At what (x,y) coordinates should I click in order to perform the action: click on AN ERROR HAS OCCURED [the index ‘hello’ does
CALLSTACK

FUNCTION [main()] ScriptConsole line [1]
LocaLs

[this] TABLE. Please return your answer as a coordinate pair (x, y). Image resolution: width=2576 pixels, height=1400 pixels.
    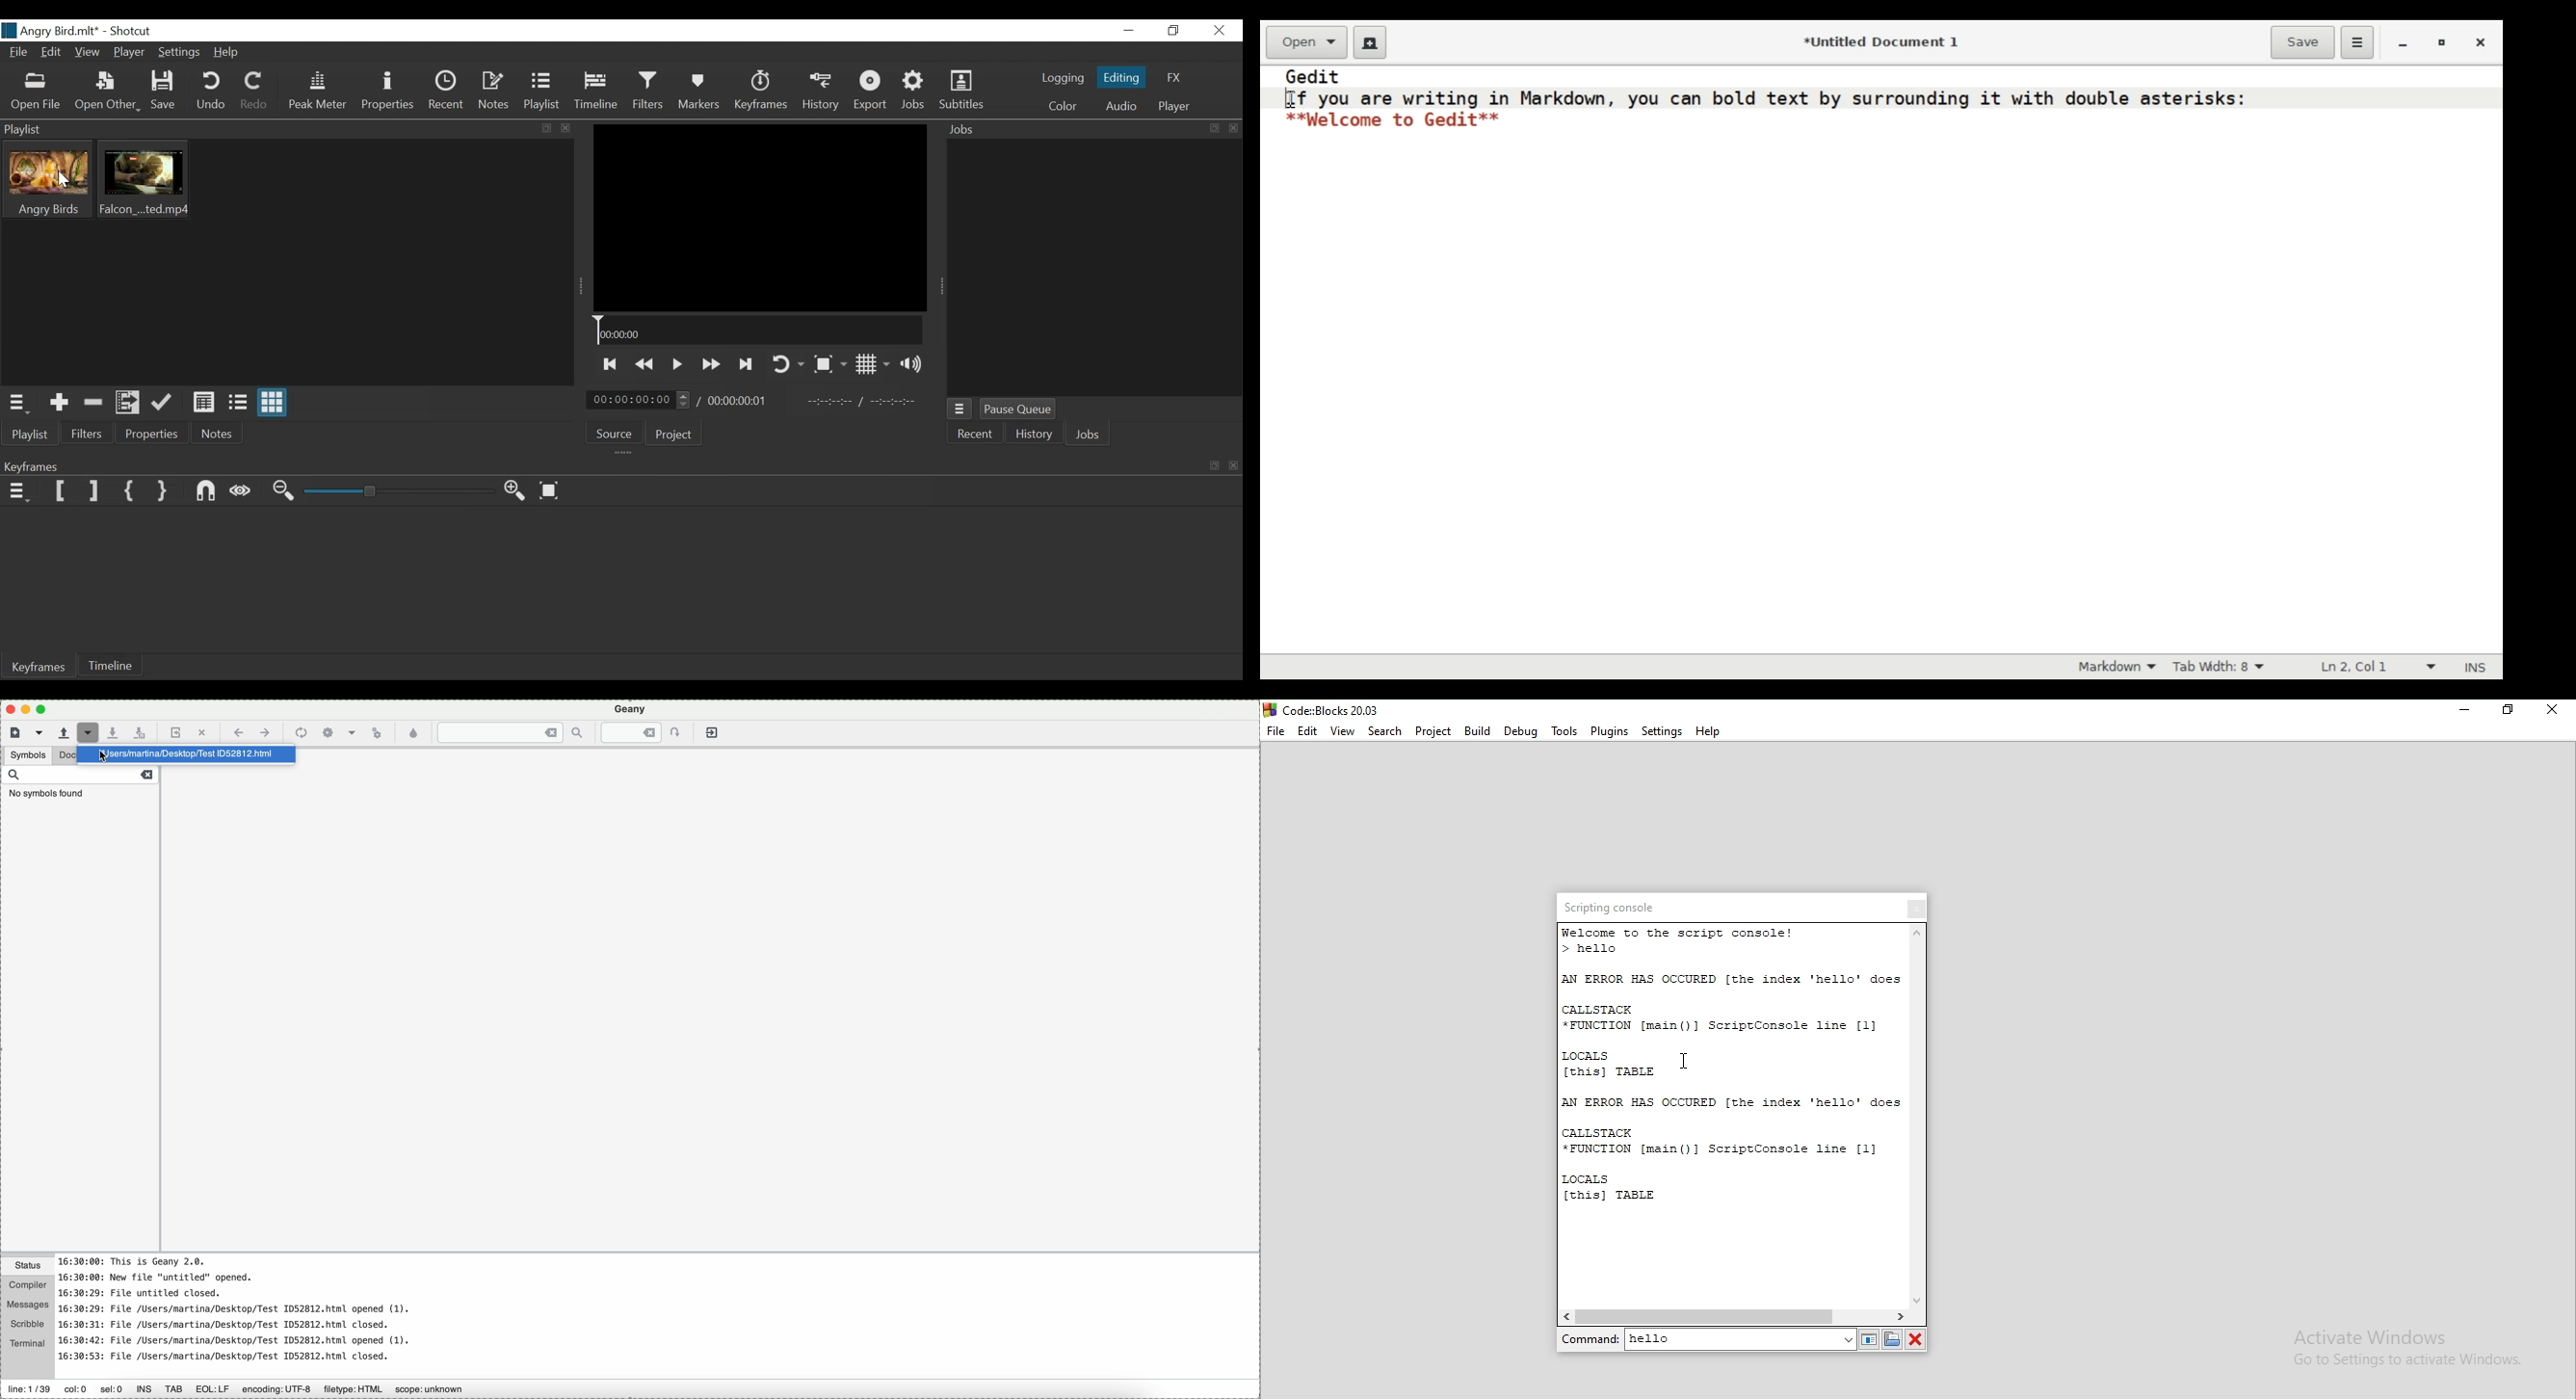
    Looking at the image, I should click on (1727, 1155).